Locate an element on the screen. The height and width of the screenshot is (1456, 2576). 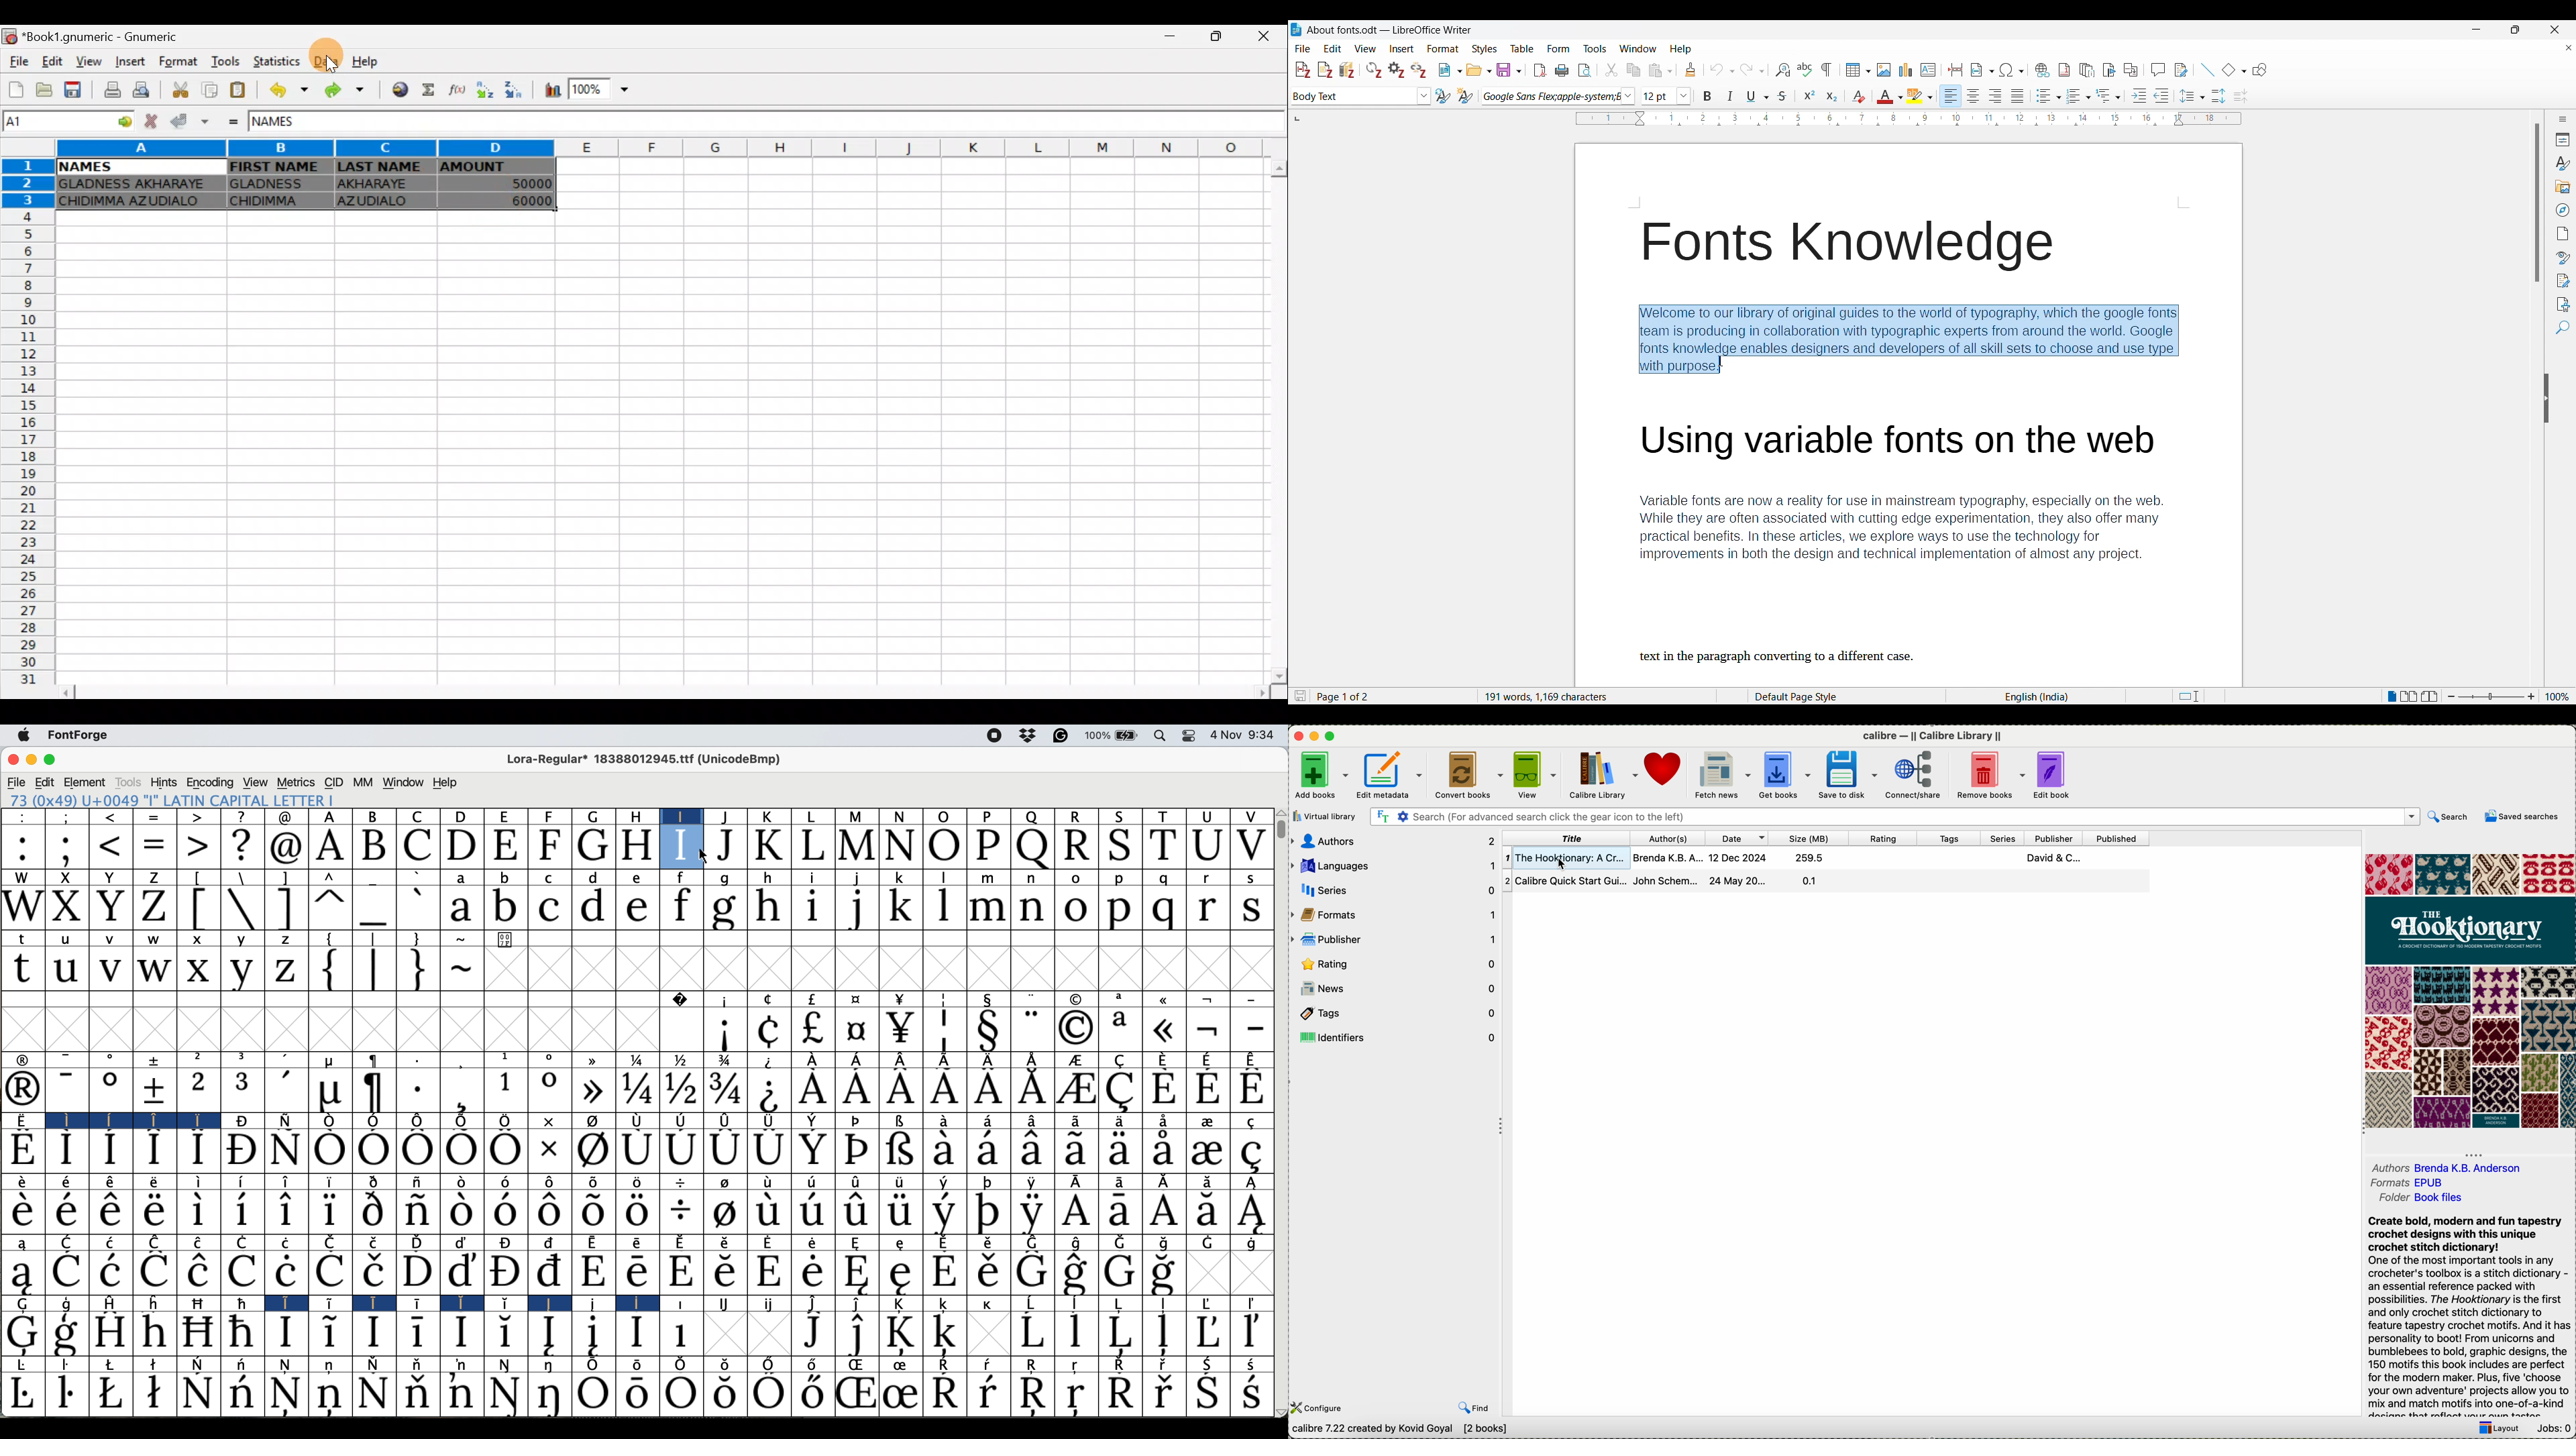
Properties is located at coordinates (2563, 140).